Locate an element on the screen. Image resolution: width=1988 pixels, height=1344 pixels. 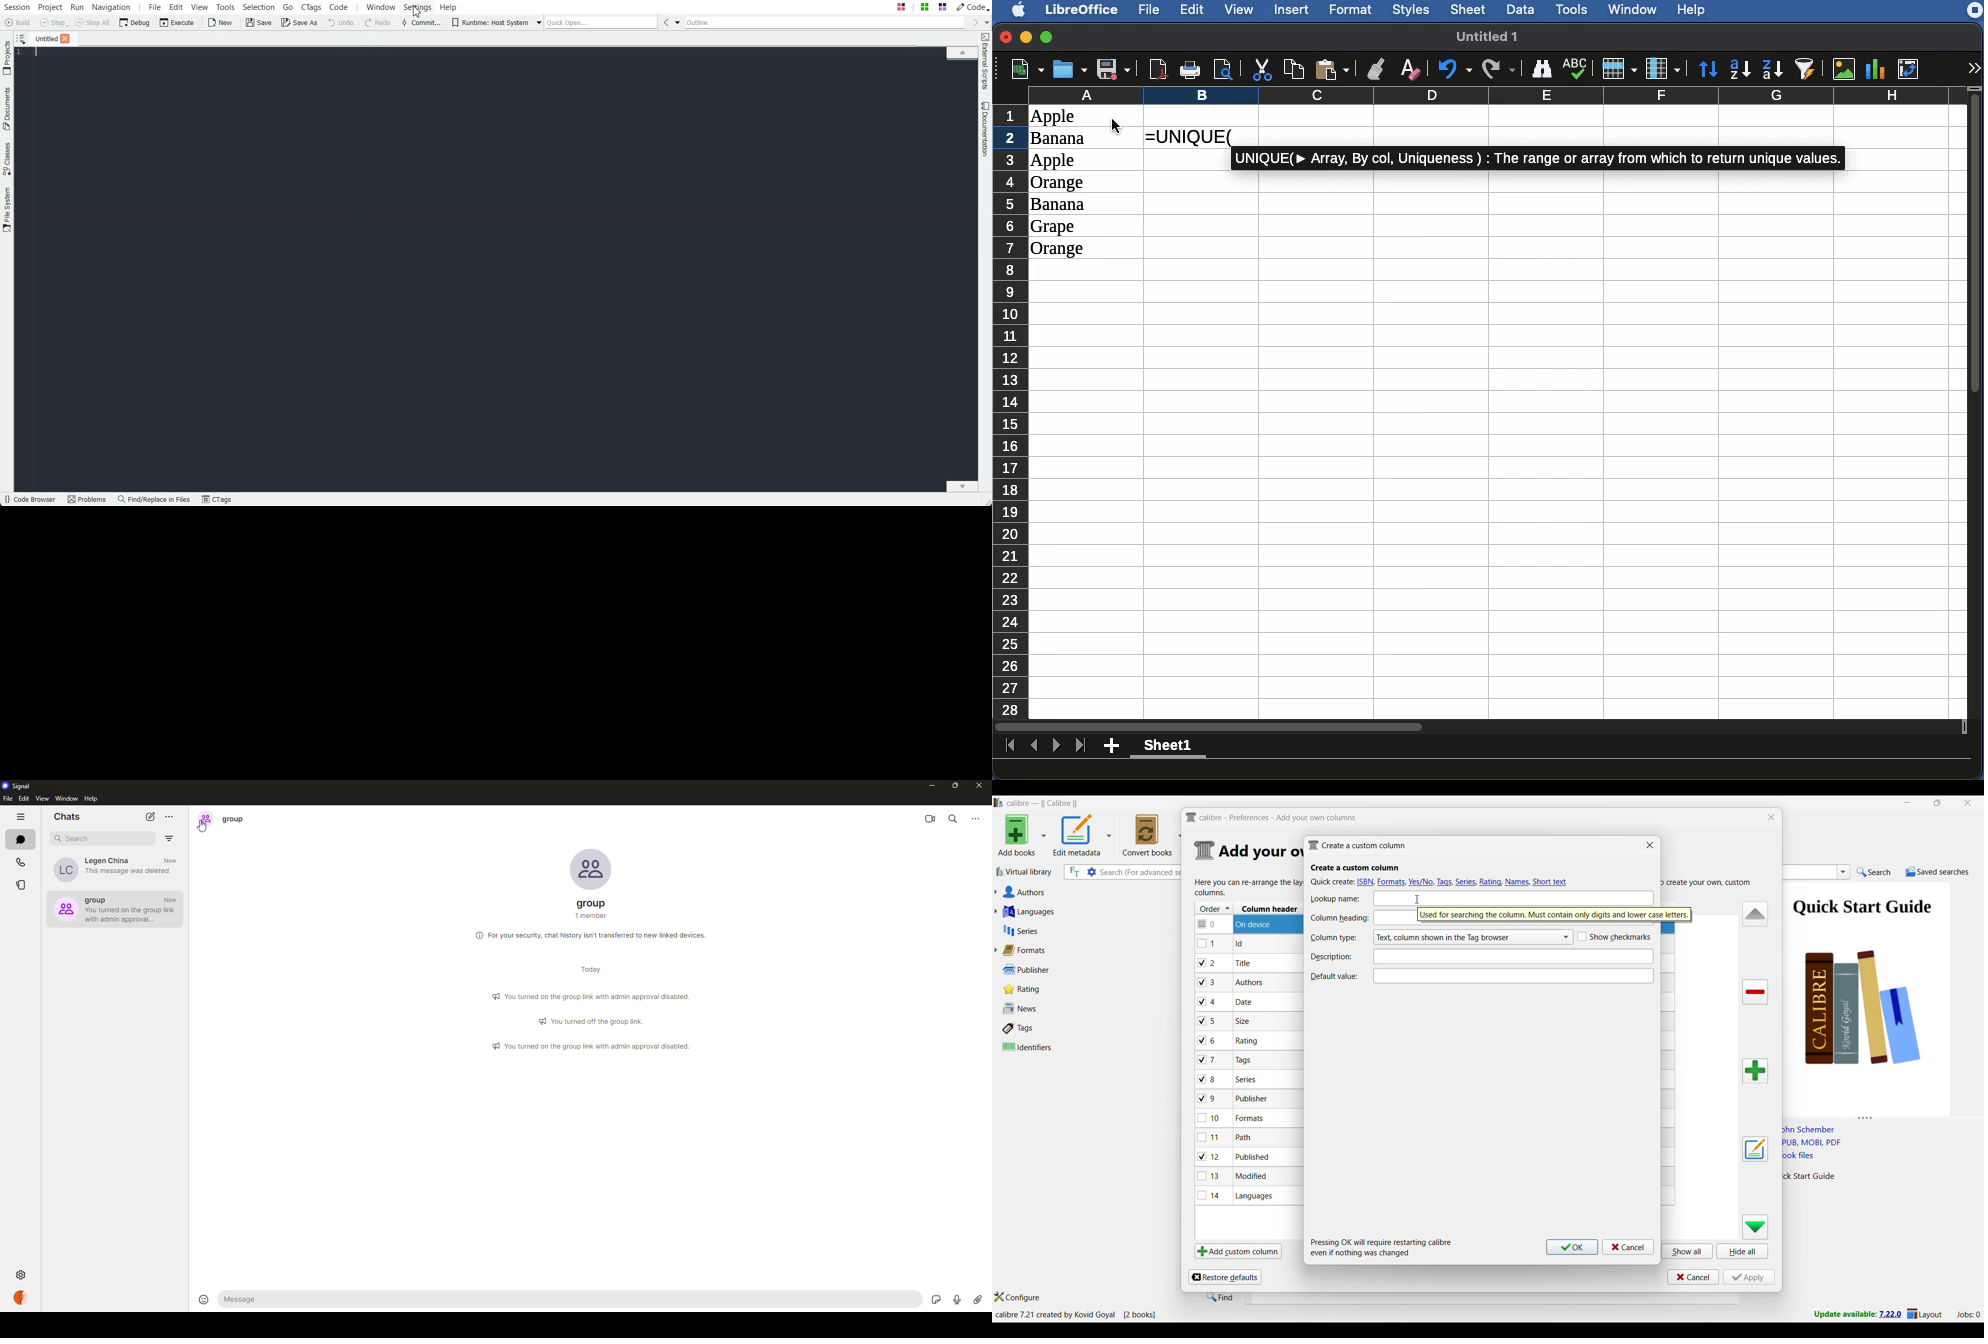
New version update notifcation is located at coordinates (1857, 1314).